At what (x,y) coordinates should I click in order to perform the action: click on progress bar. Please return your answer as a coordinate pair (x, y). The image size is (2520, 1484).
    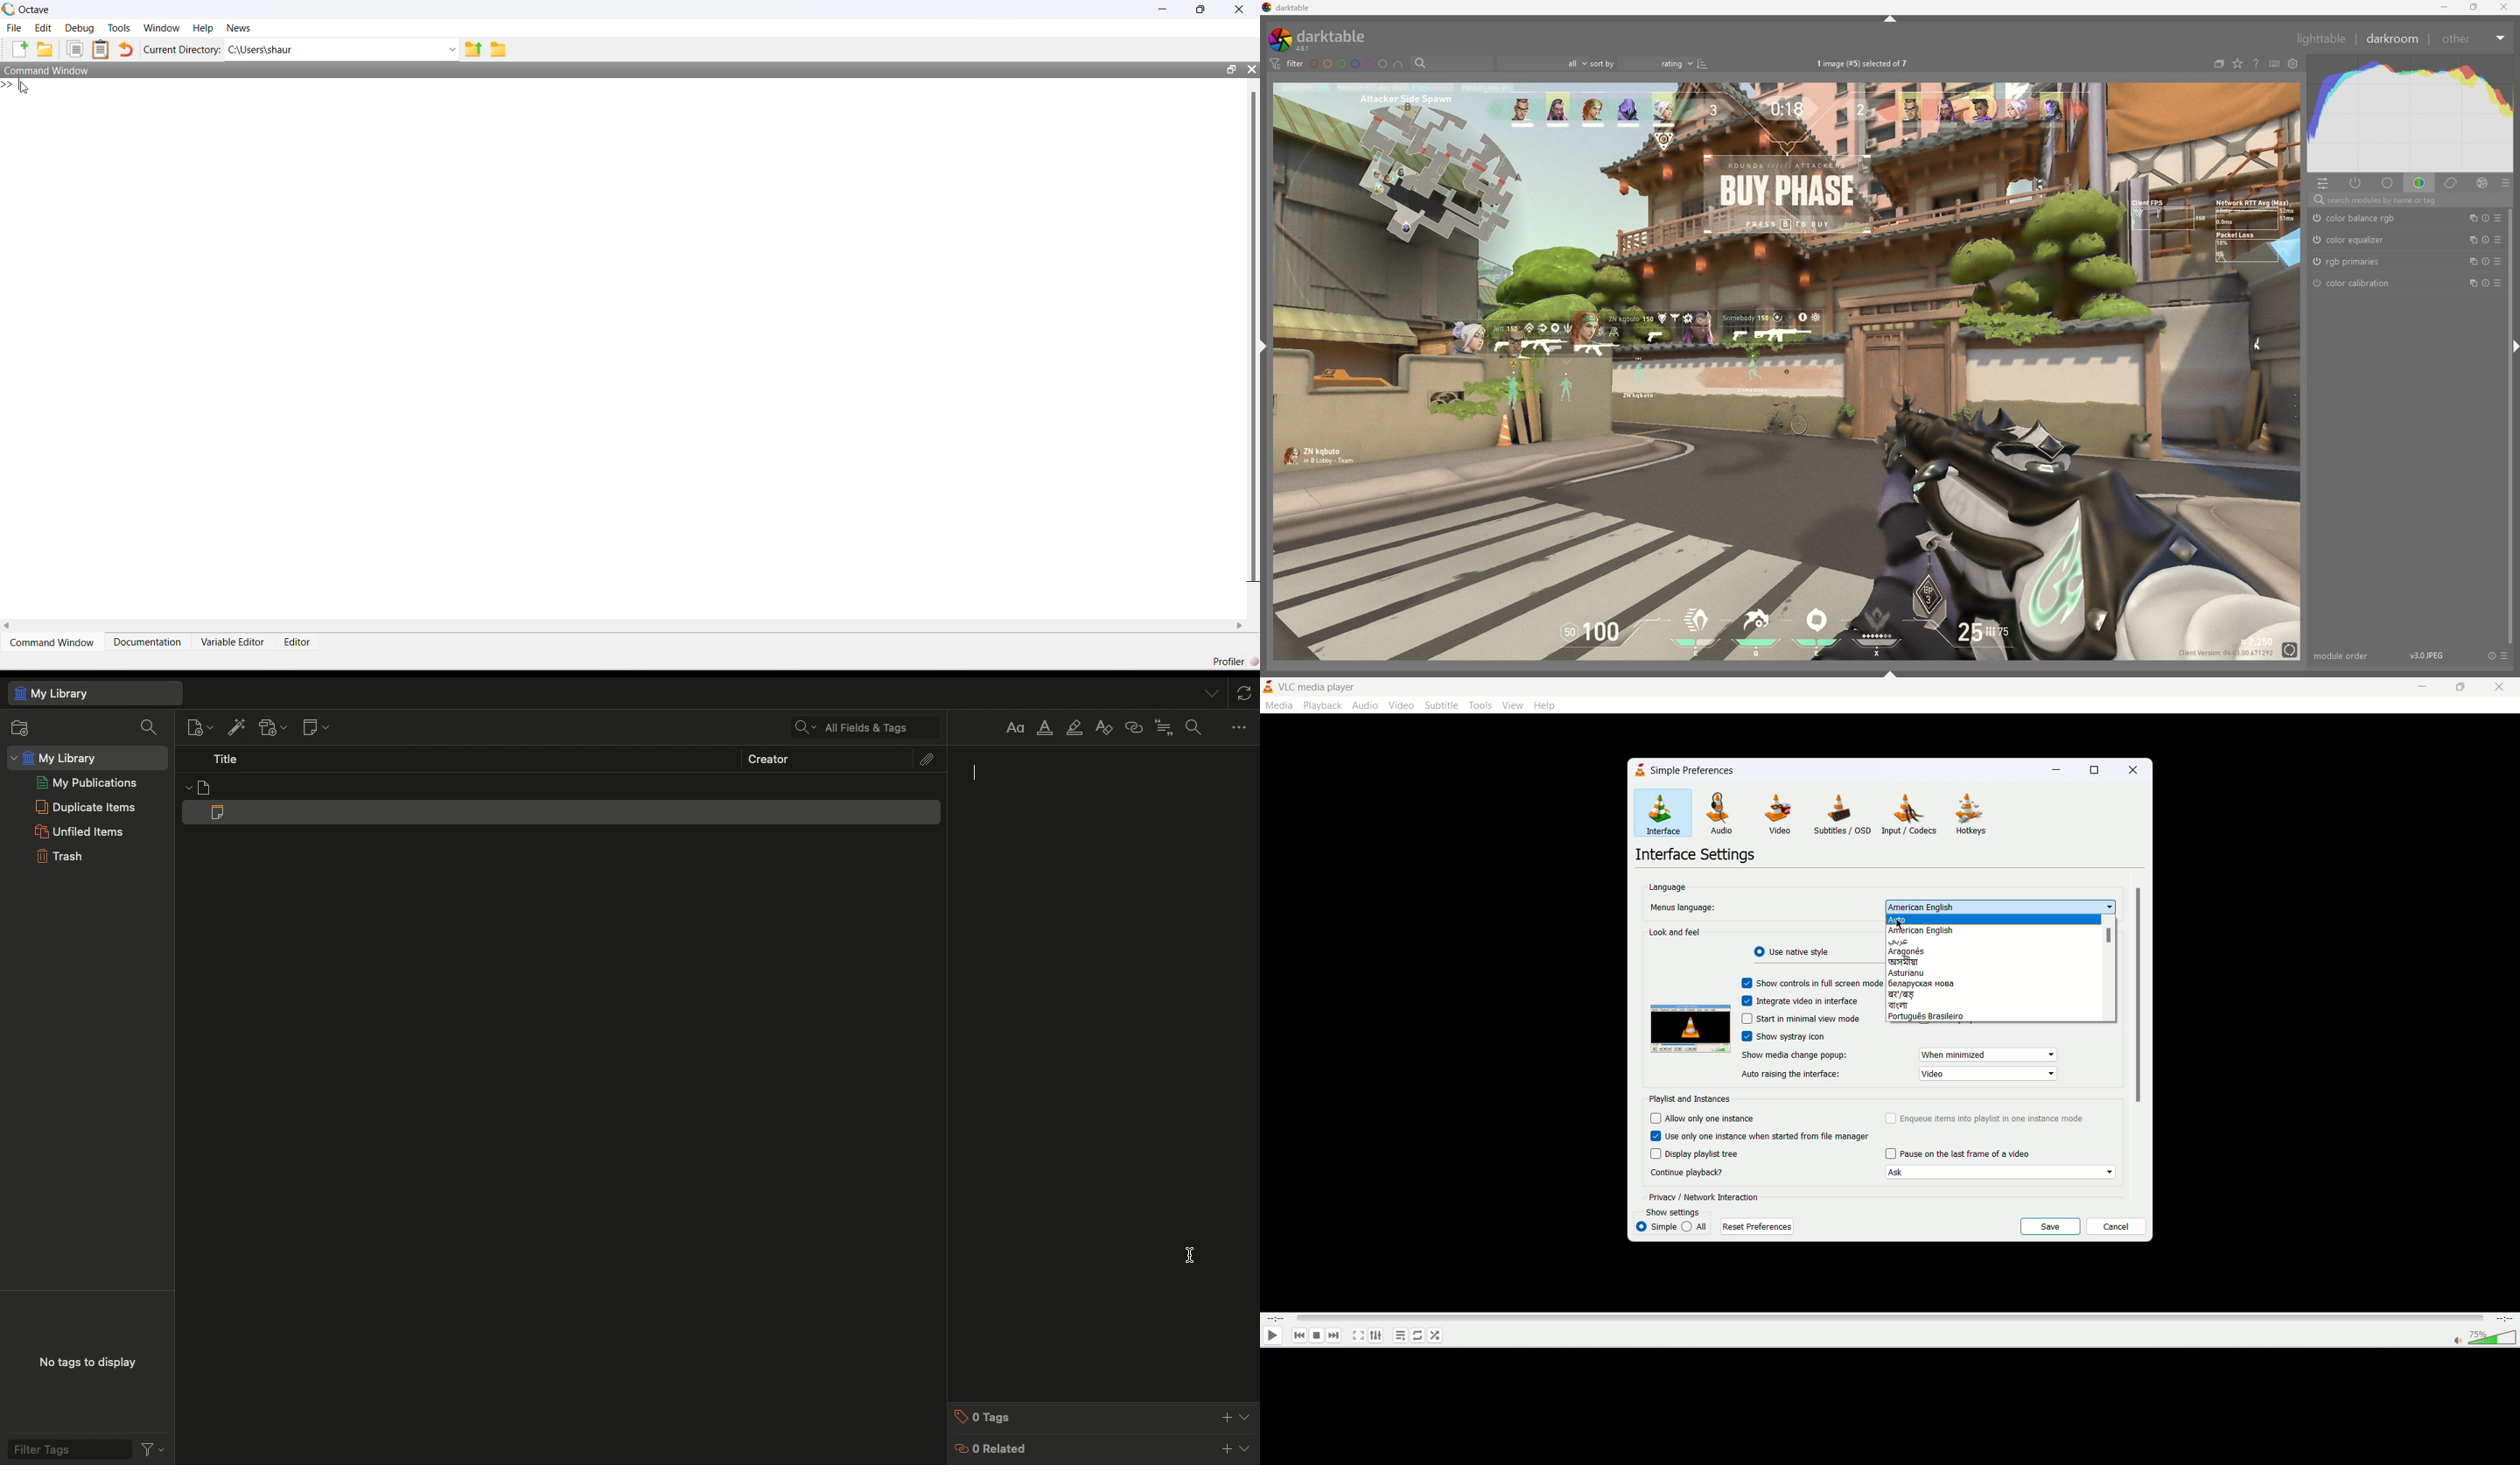
    Looking at the image, I should click on (1893, 1321).